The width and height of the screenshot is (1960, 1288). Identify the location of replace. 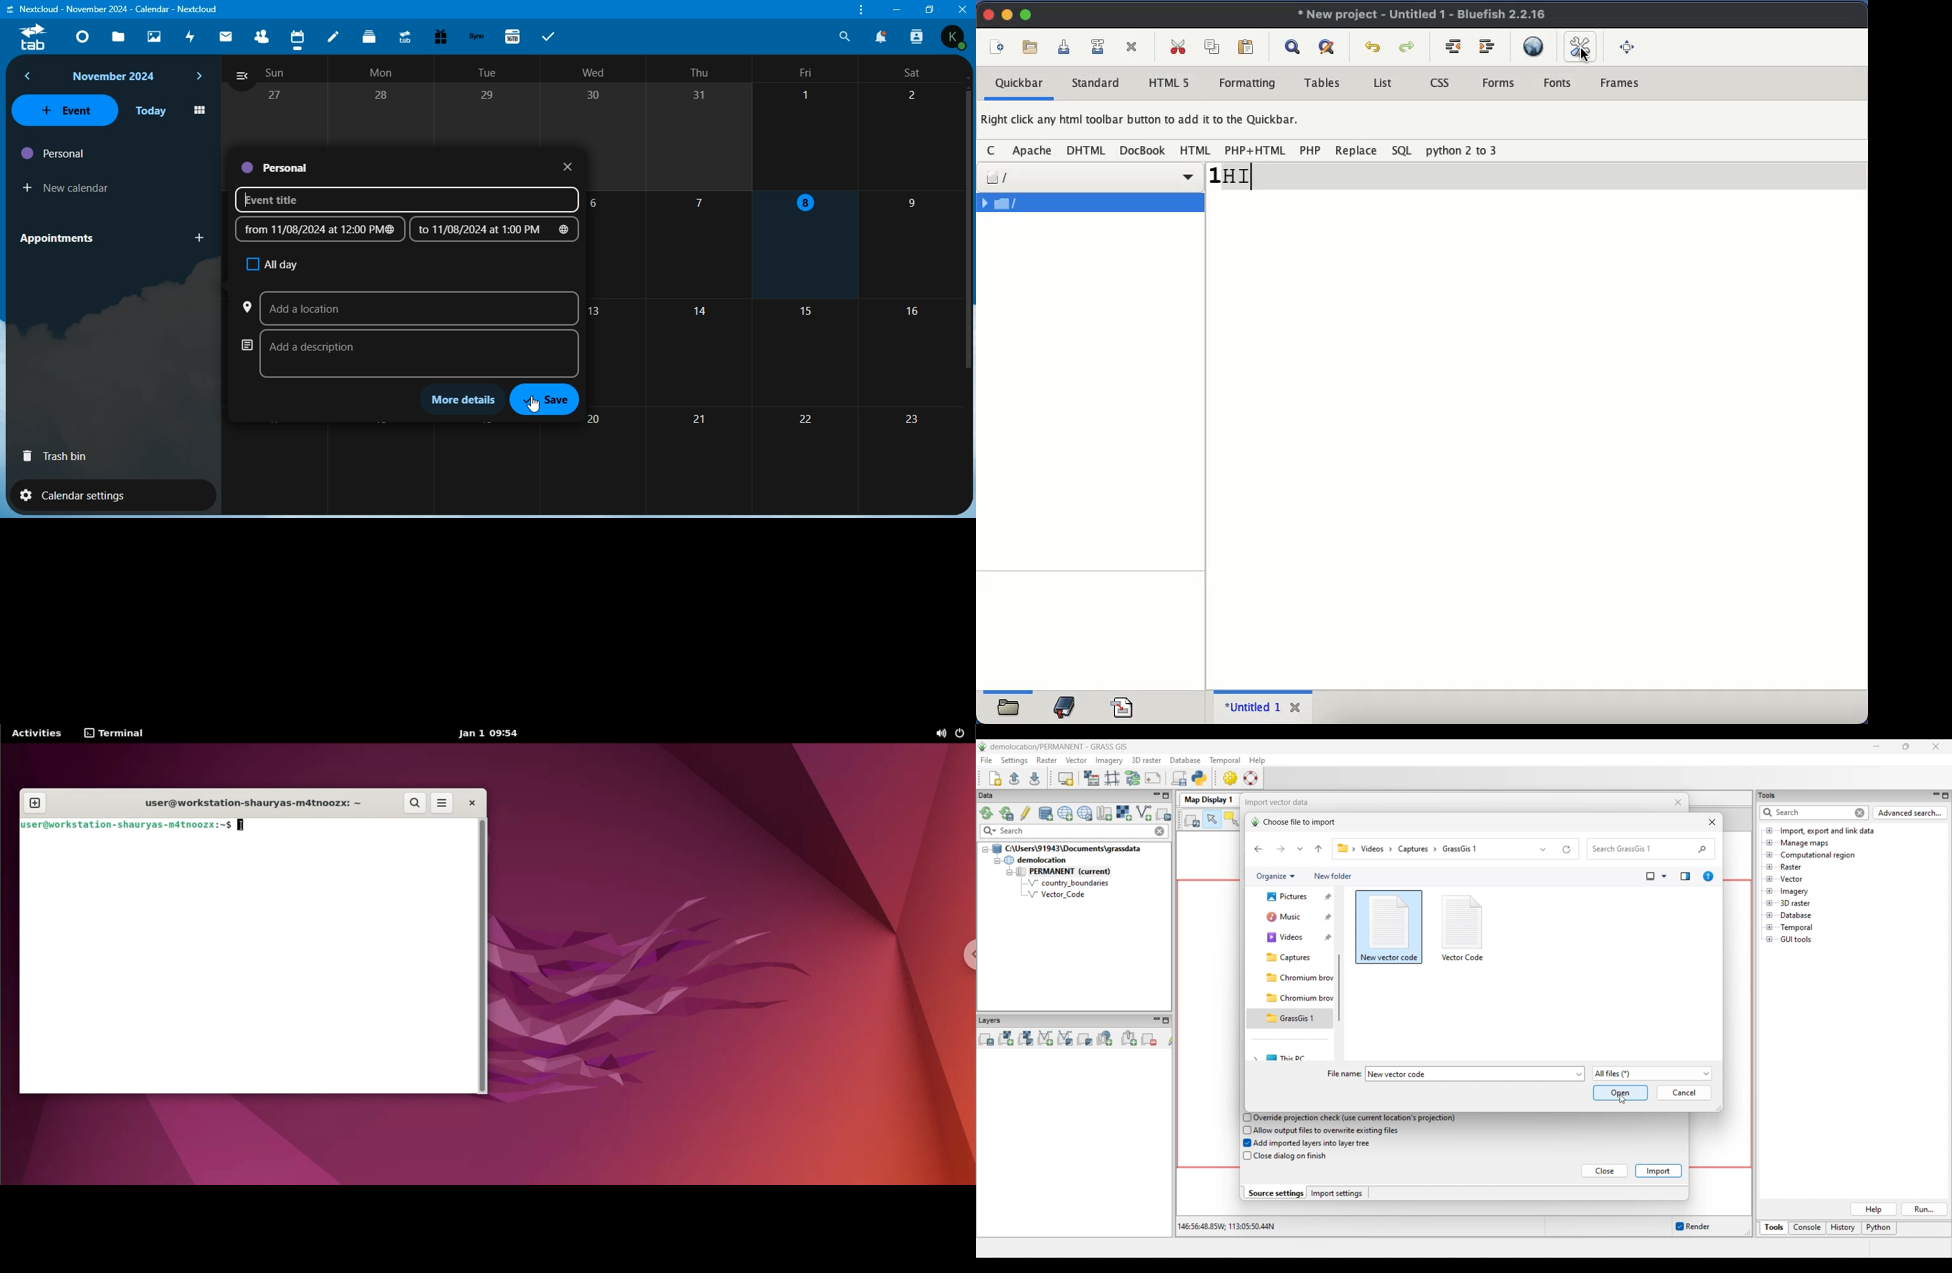
(1357, 152).